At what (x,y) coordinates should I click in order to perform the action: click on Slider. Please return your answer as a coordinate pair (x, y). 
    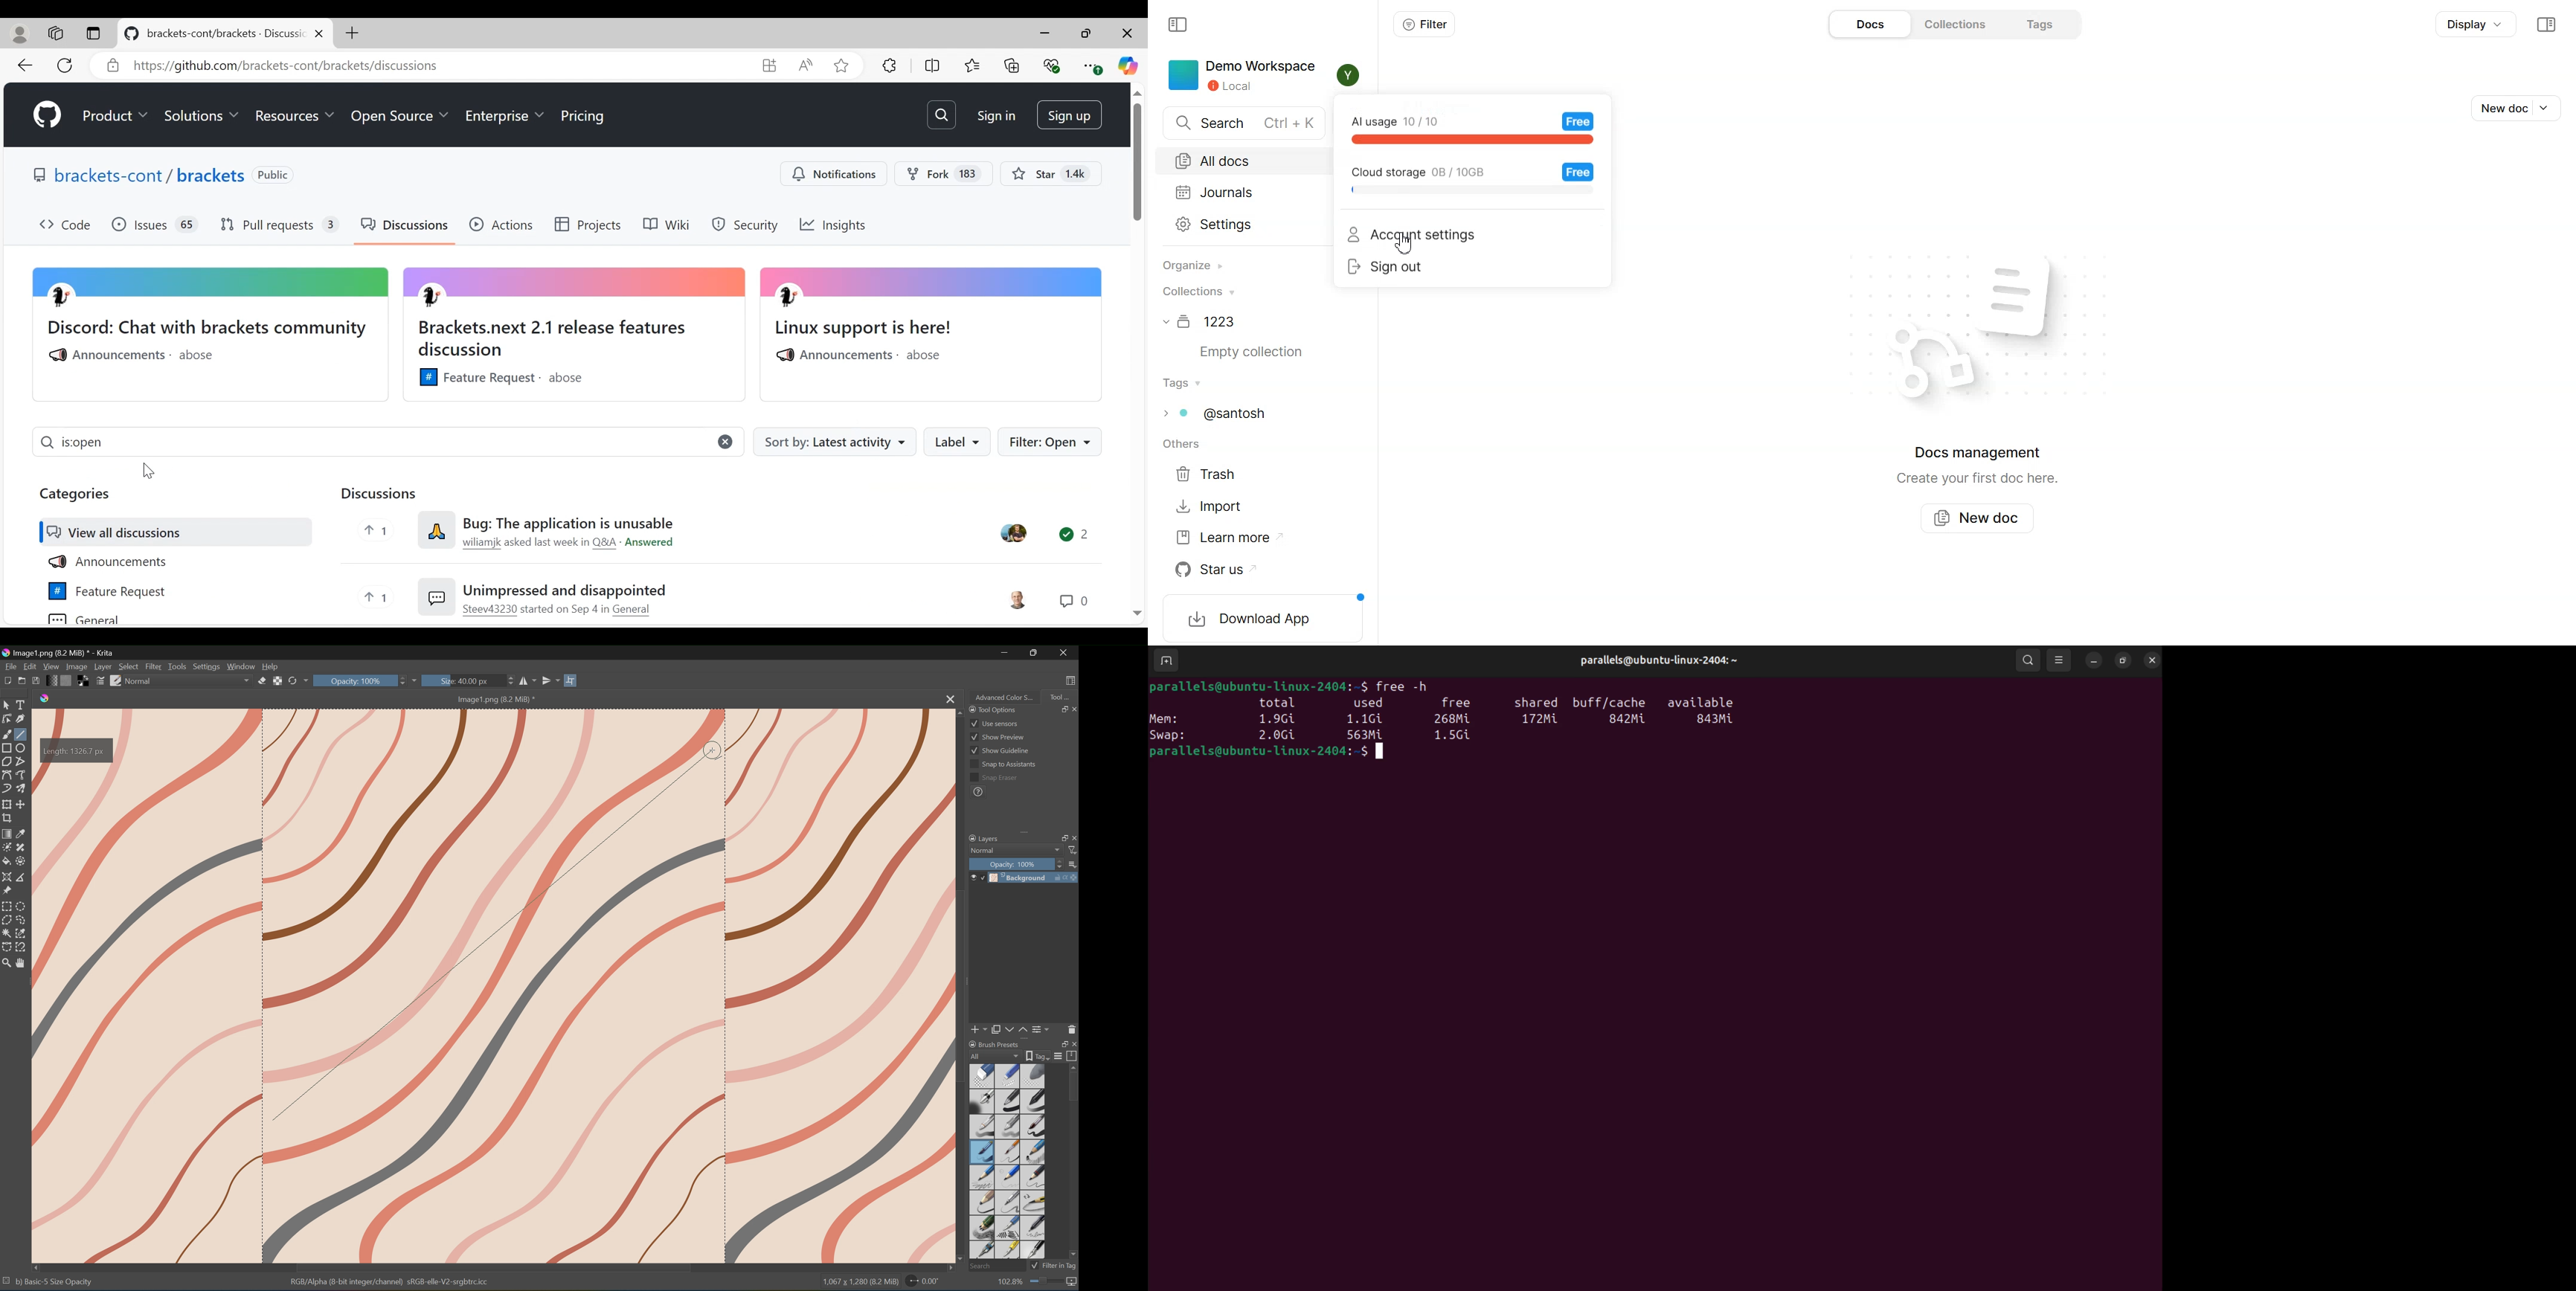
    Looking at the image, I should click on (1057, 864).